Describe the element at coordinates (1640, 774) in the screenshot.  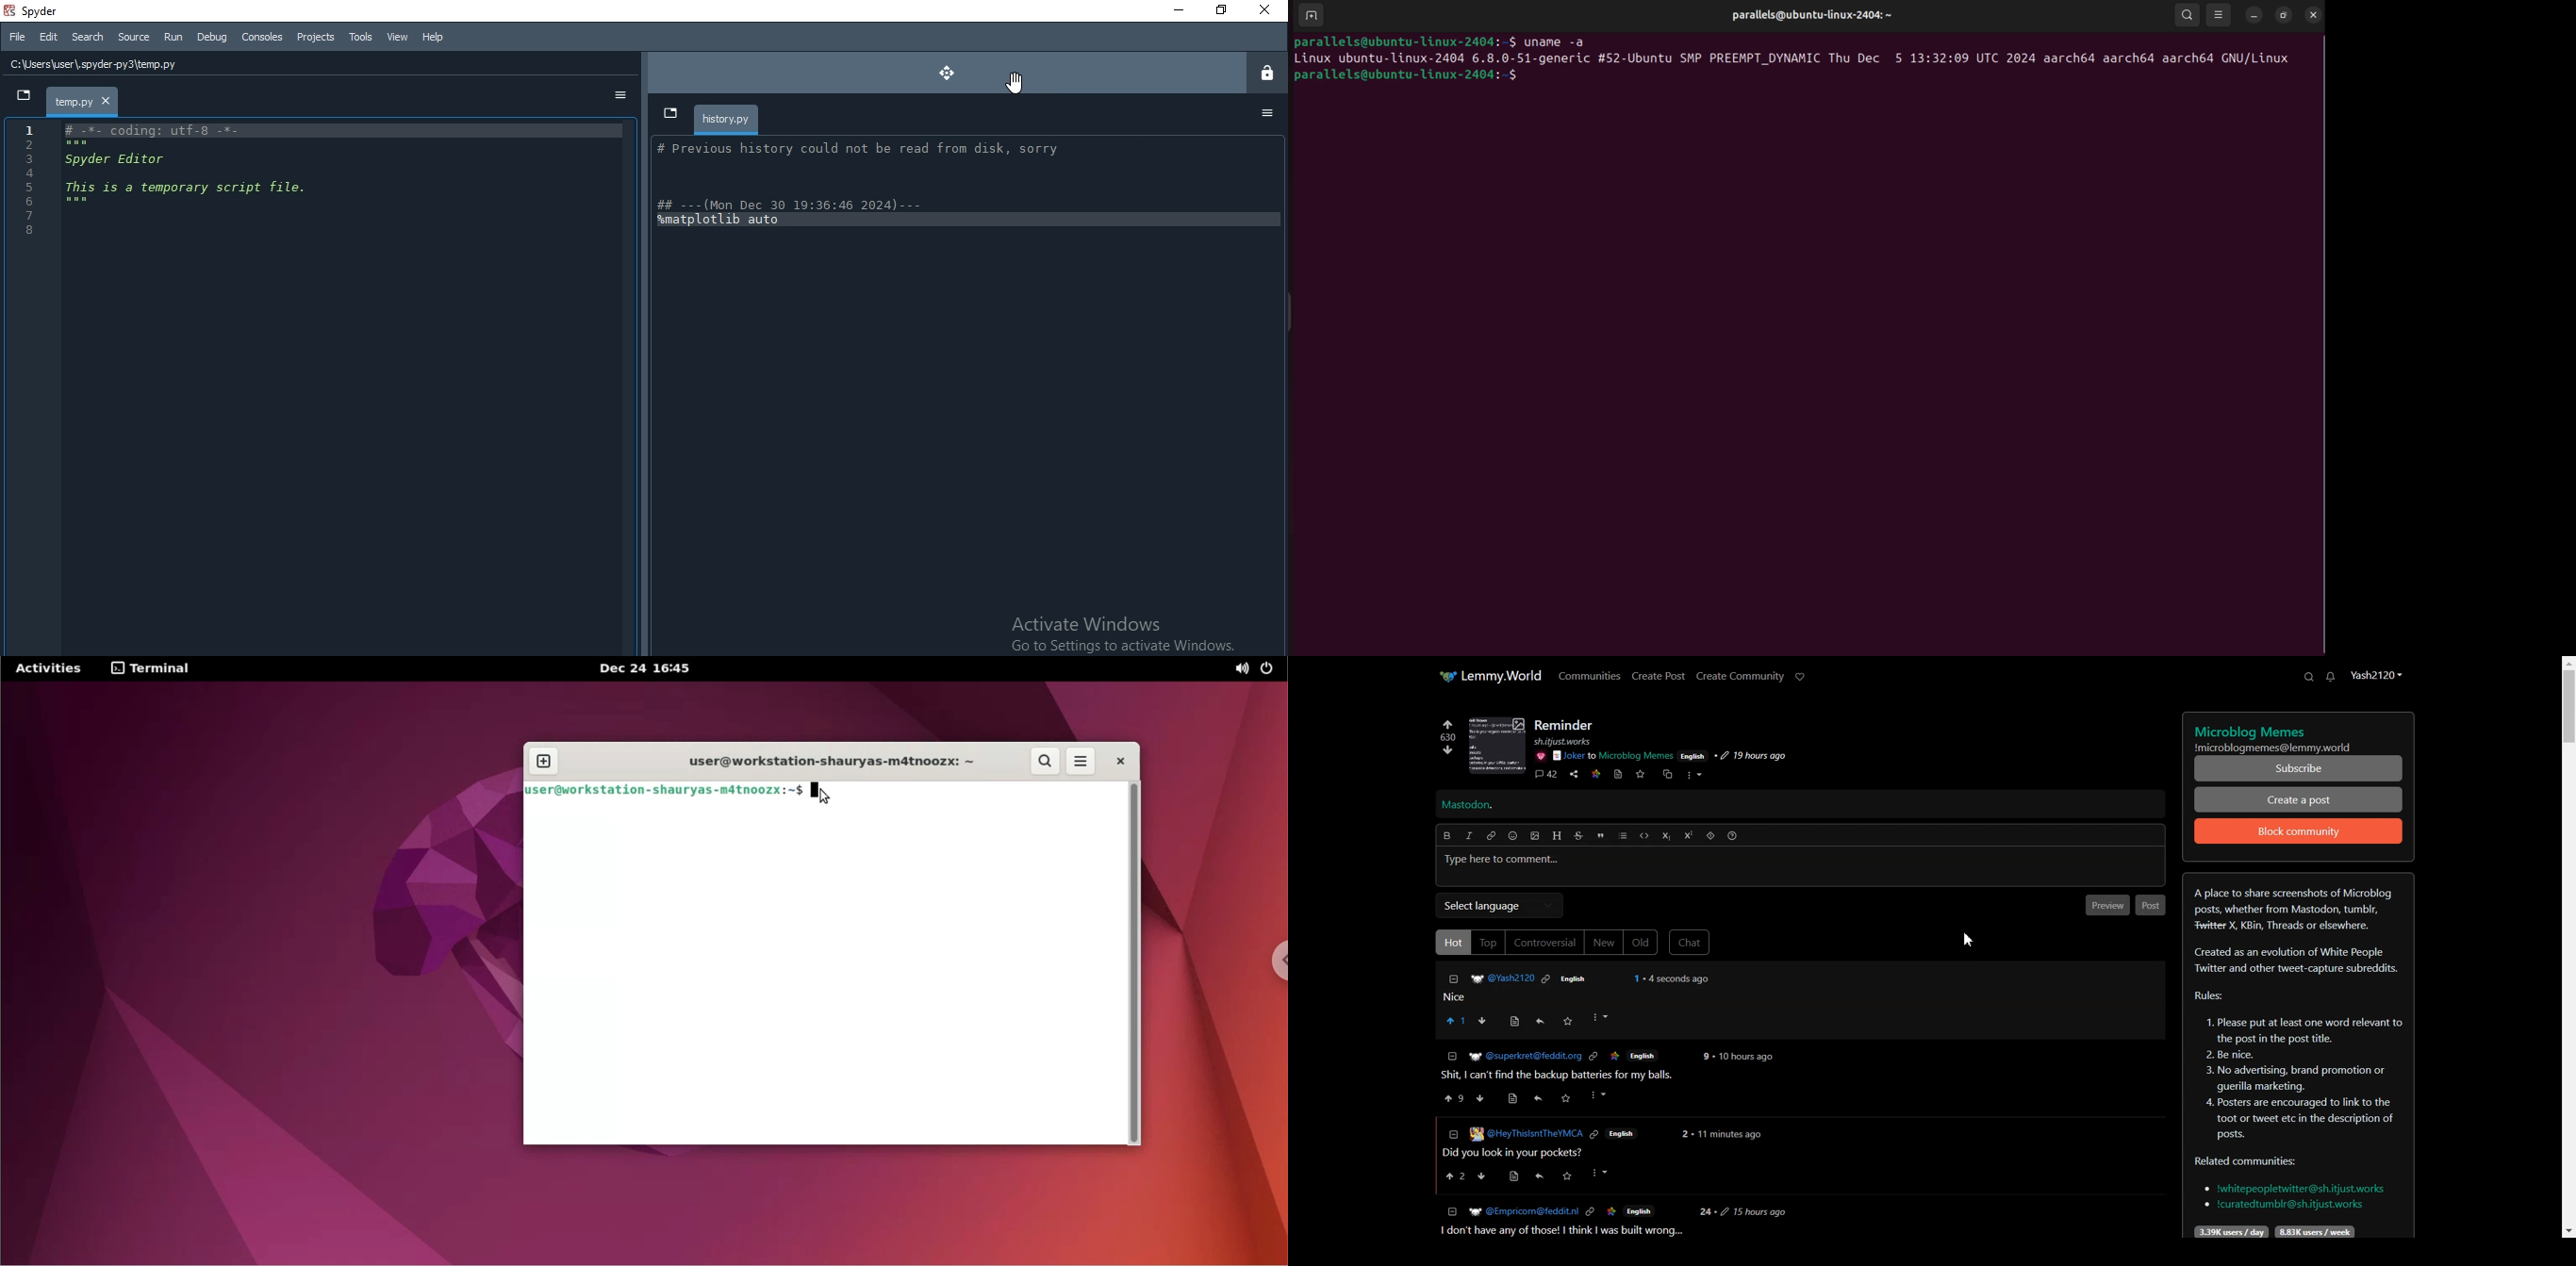
I see `Save` at that location.